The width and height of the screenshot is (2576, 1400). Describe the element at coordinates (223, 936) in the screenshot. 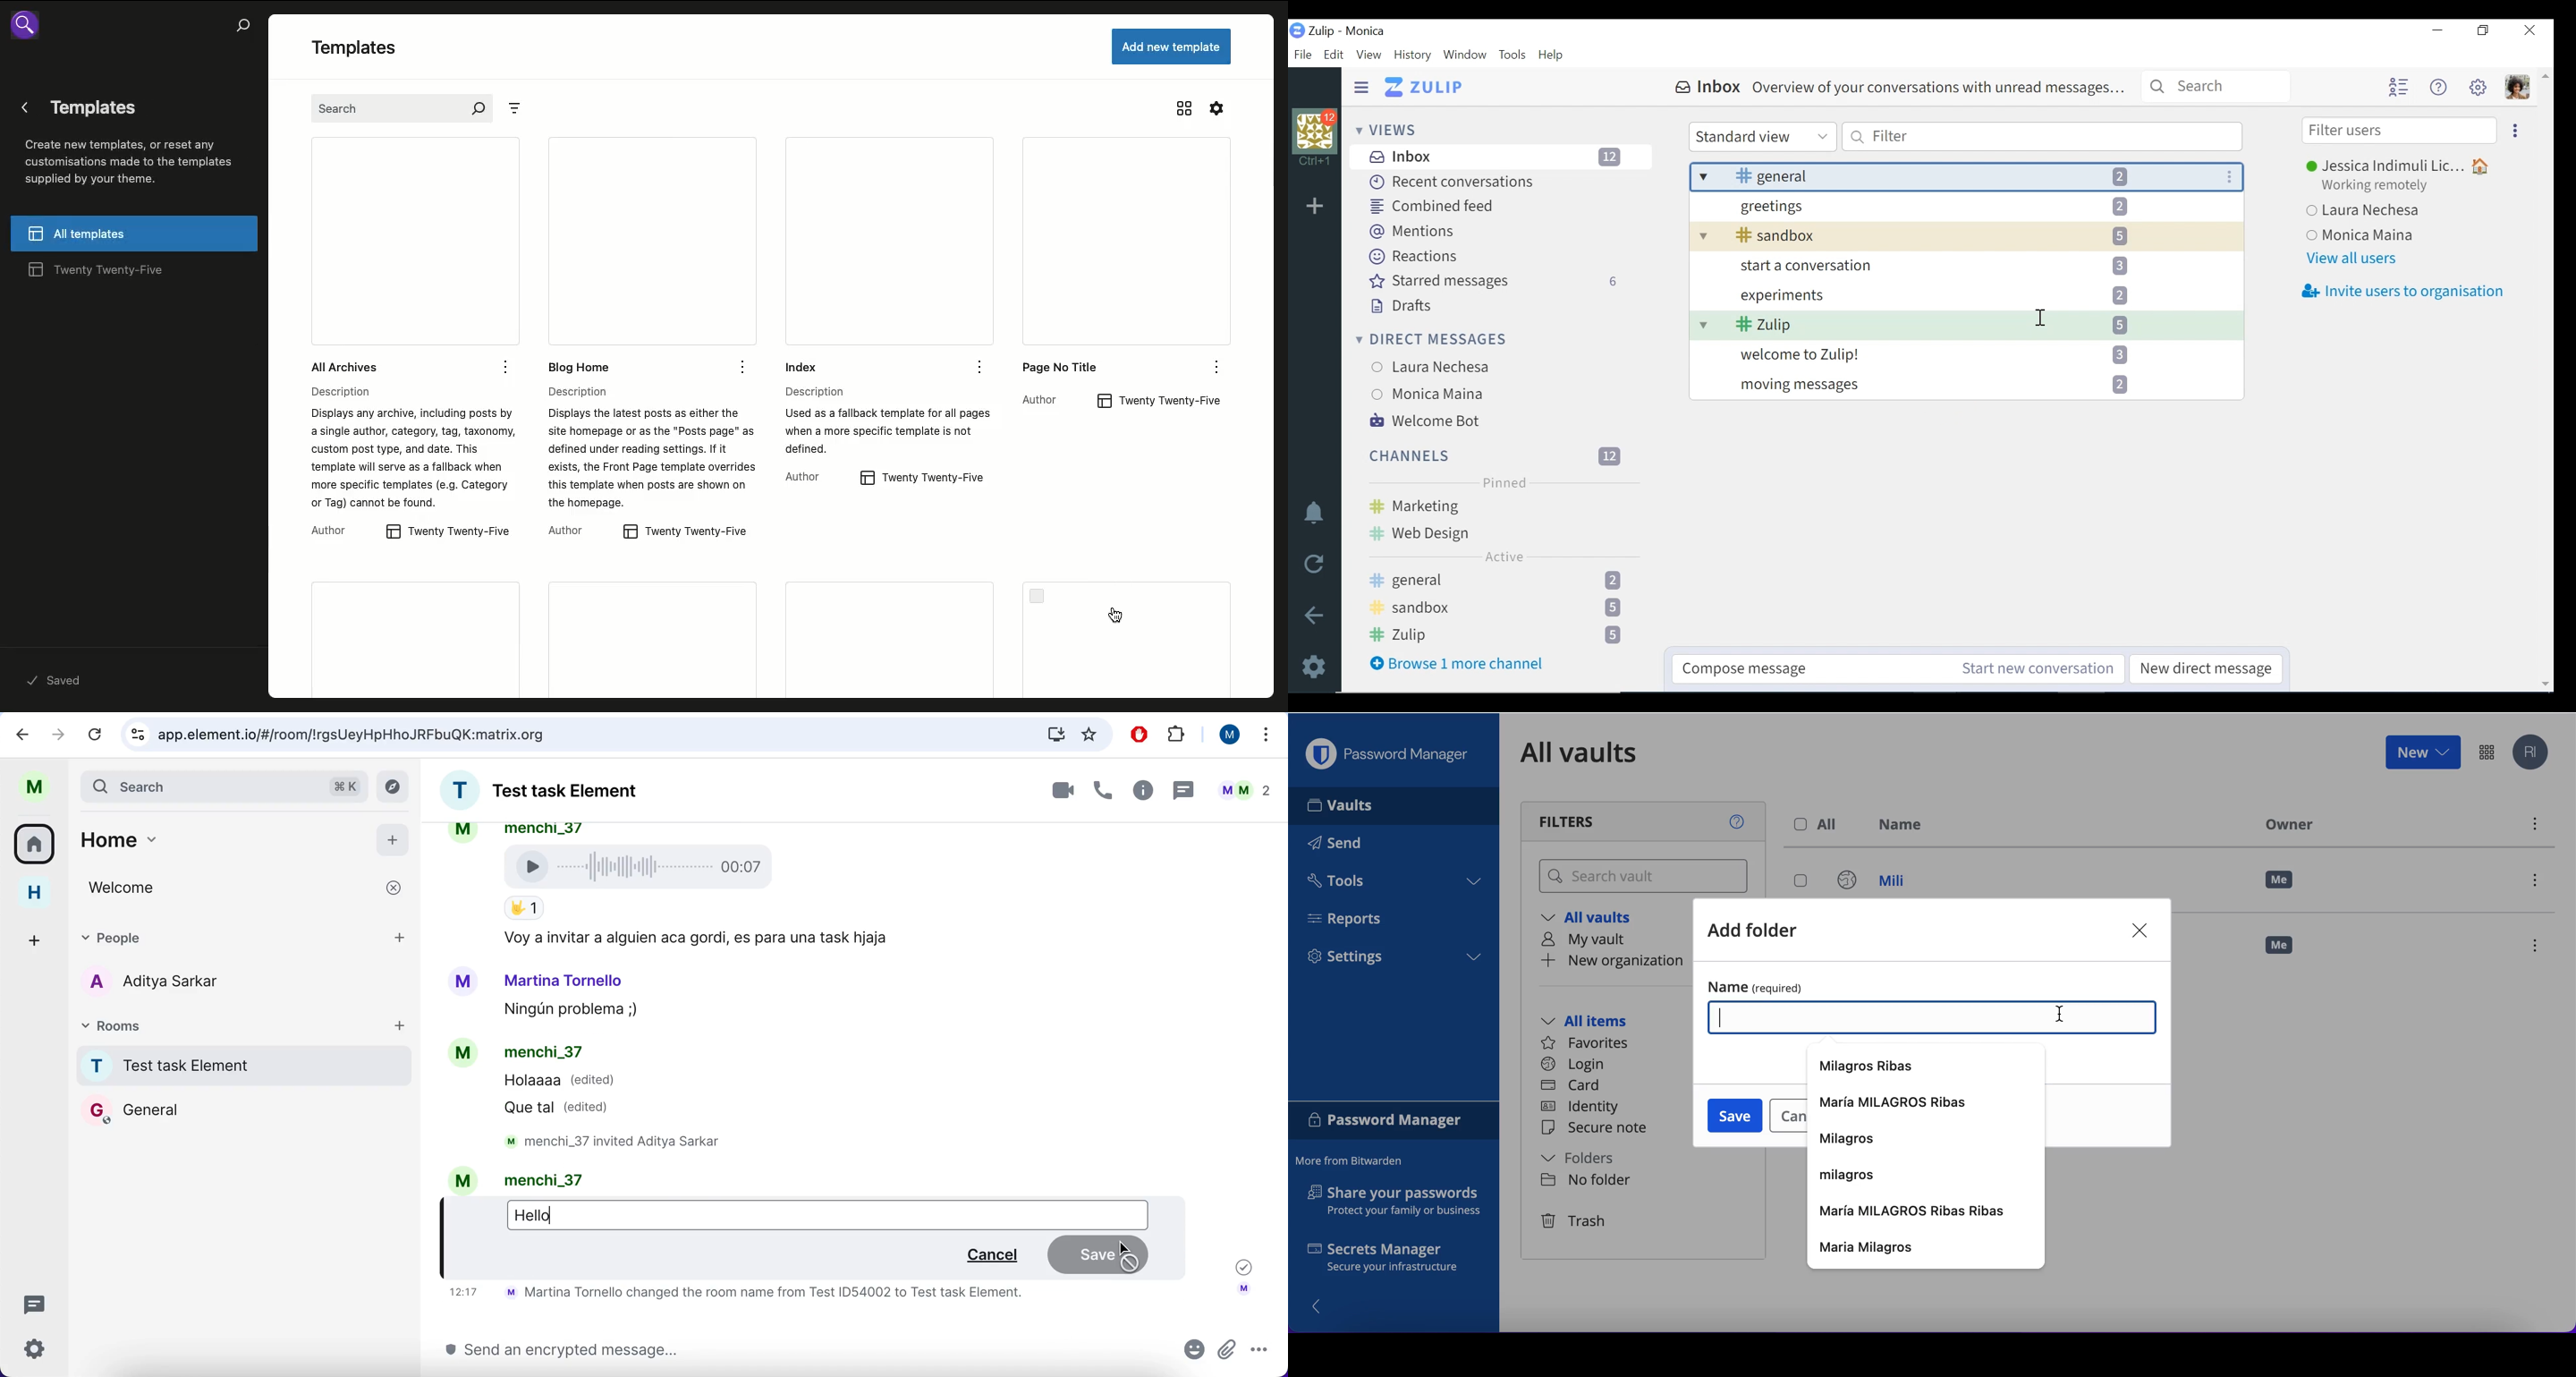

I see `people` at that location.